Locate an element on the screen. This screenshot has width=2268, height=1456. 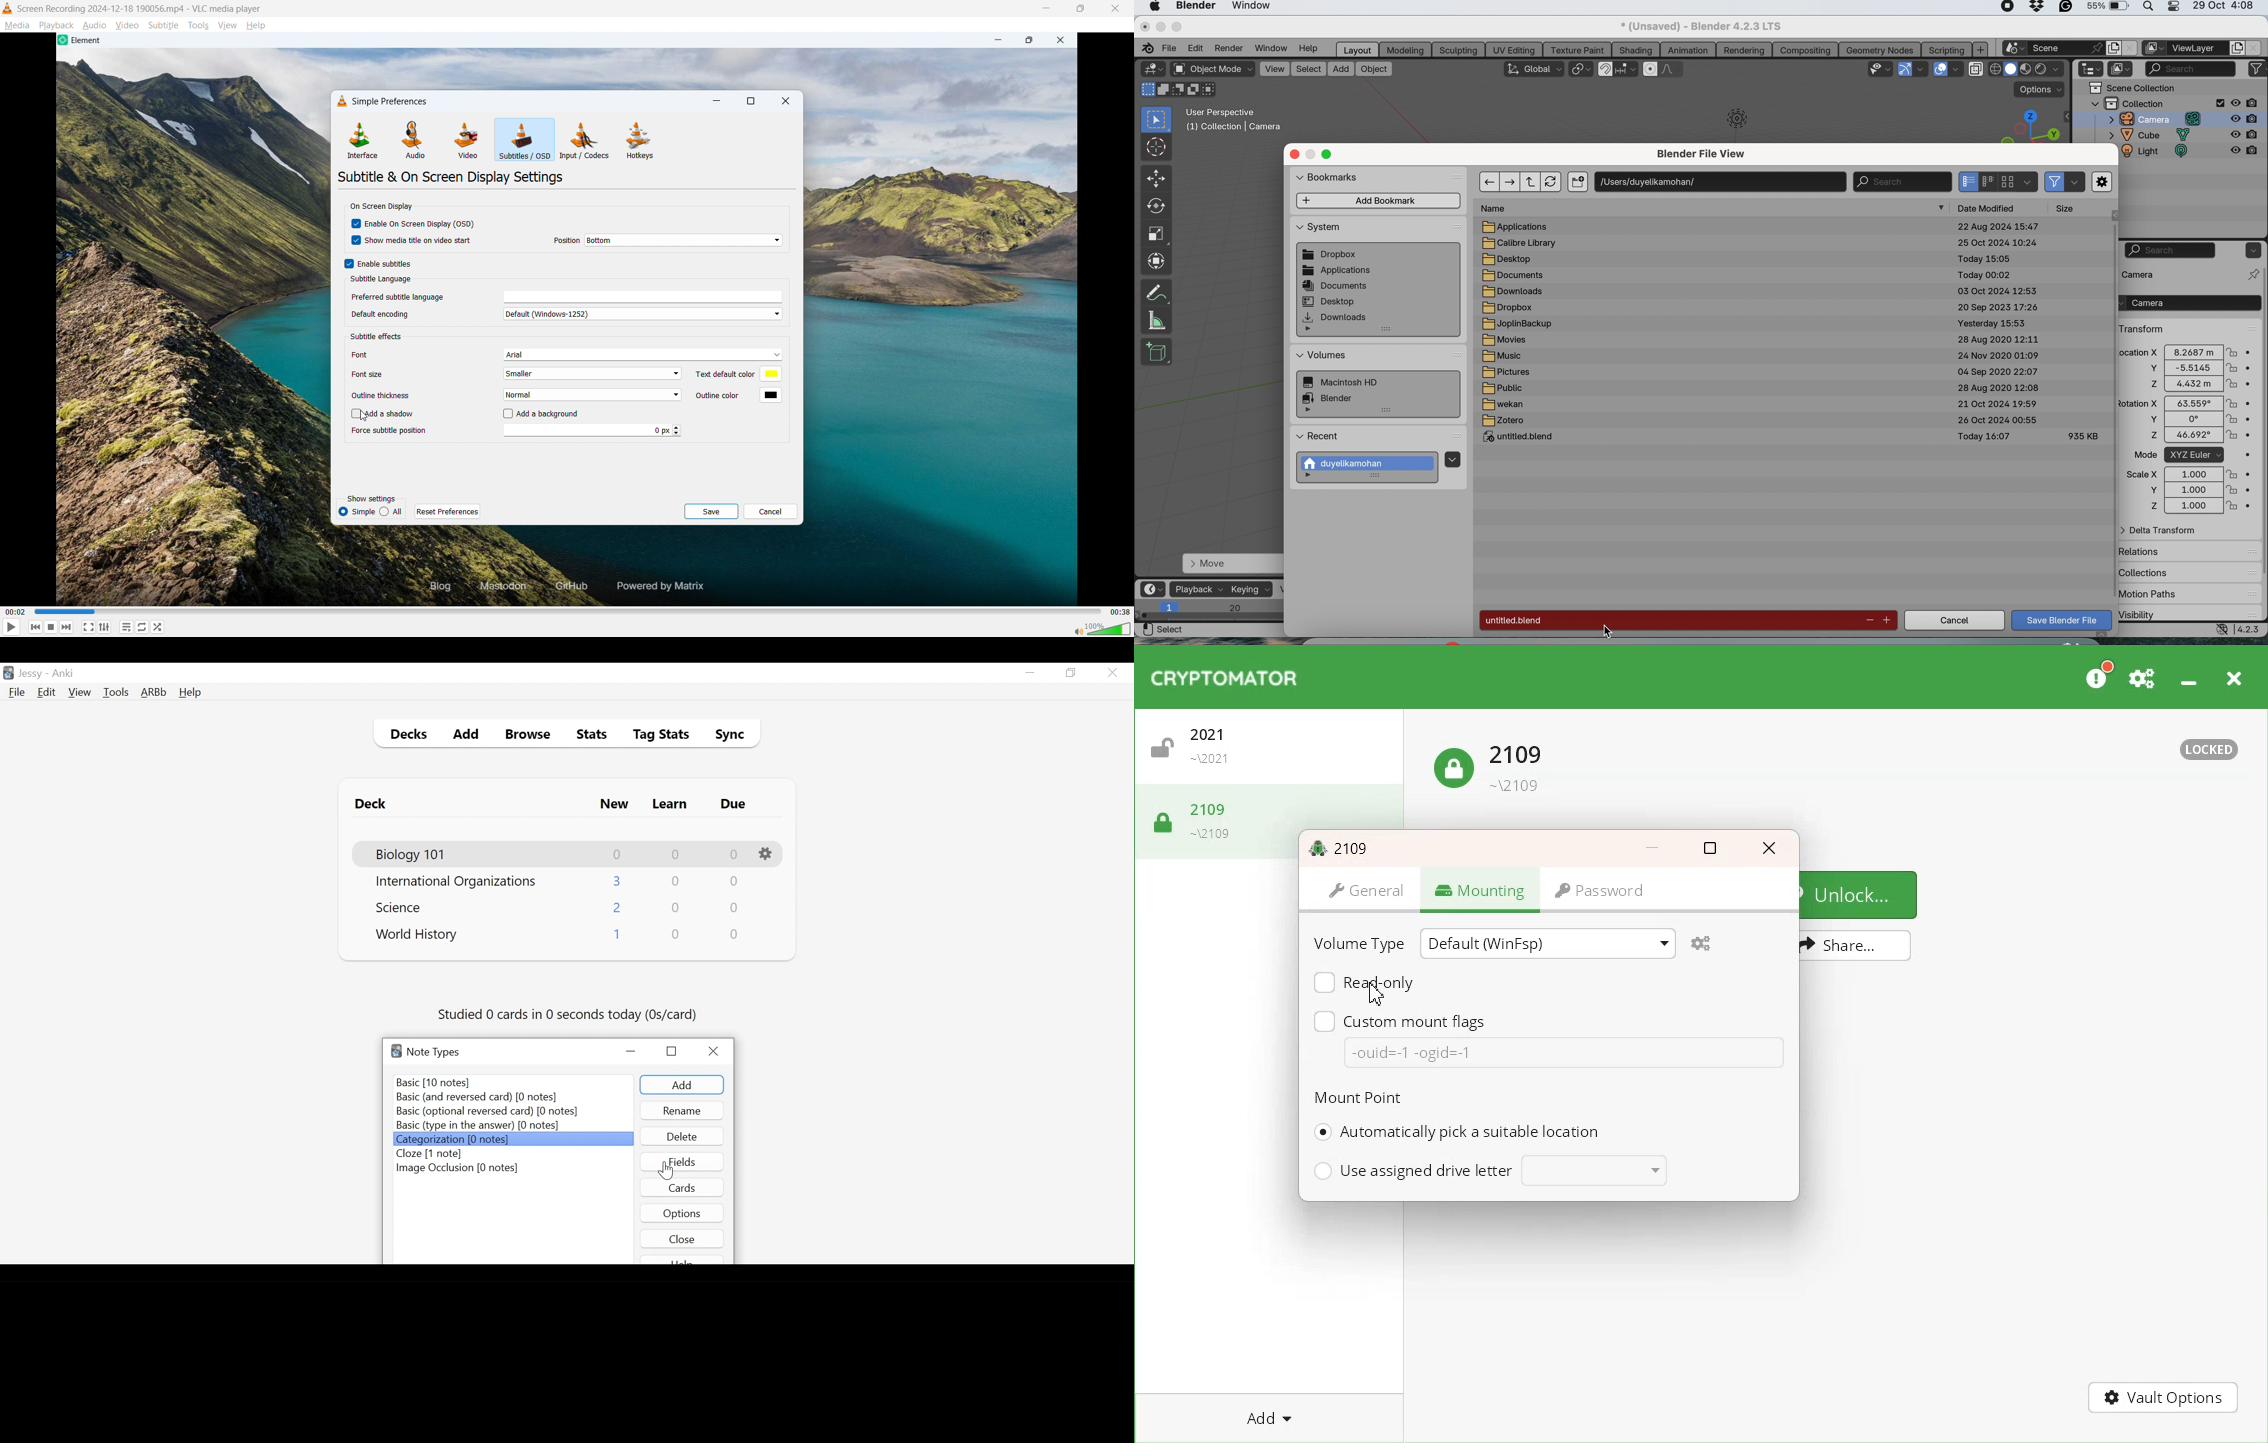
checkbox is located at coordinates (353, 242).